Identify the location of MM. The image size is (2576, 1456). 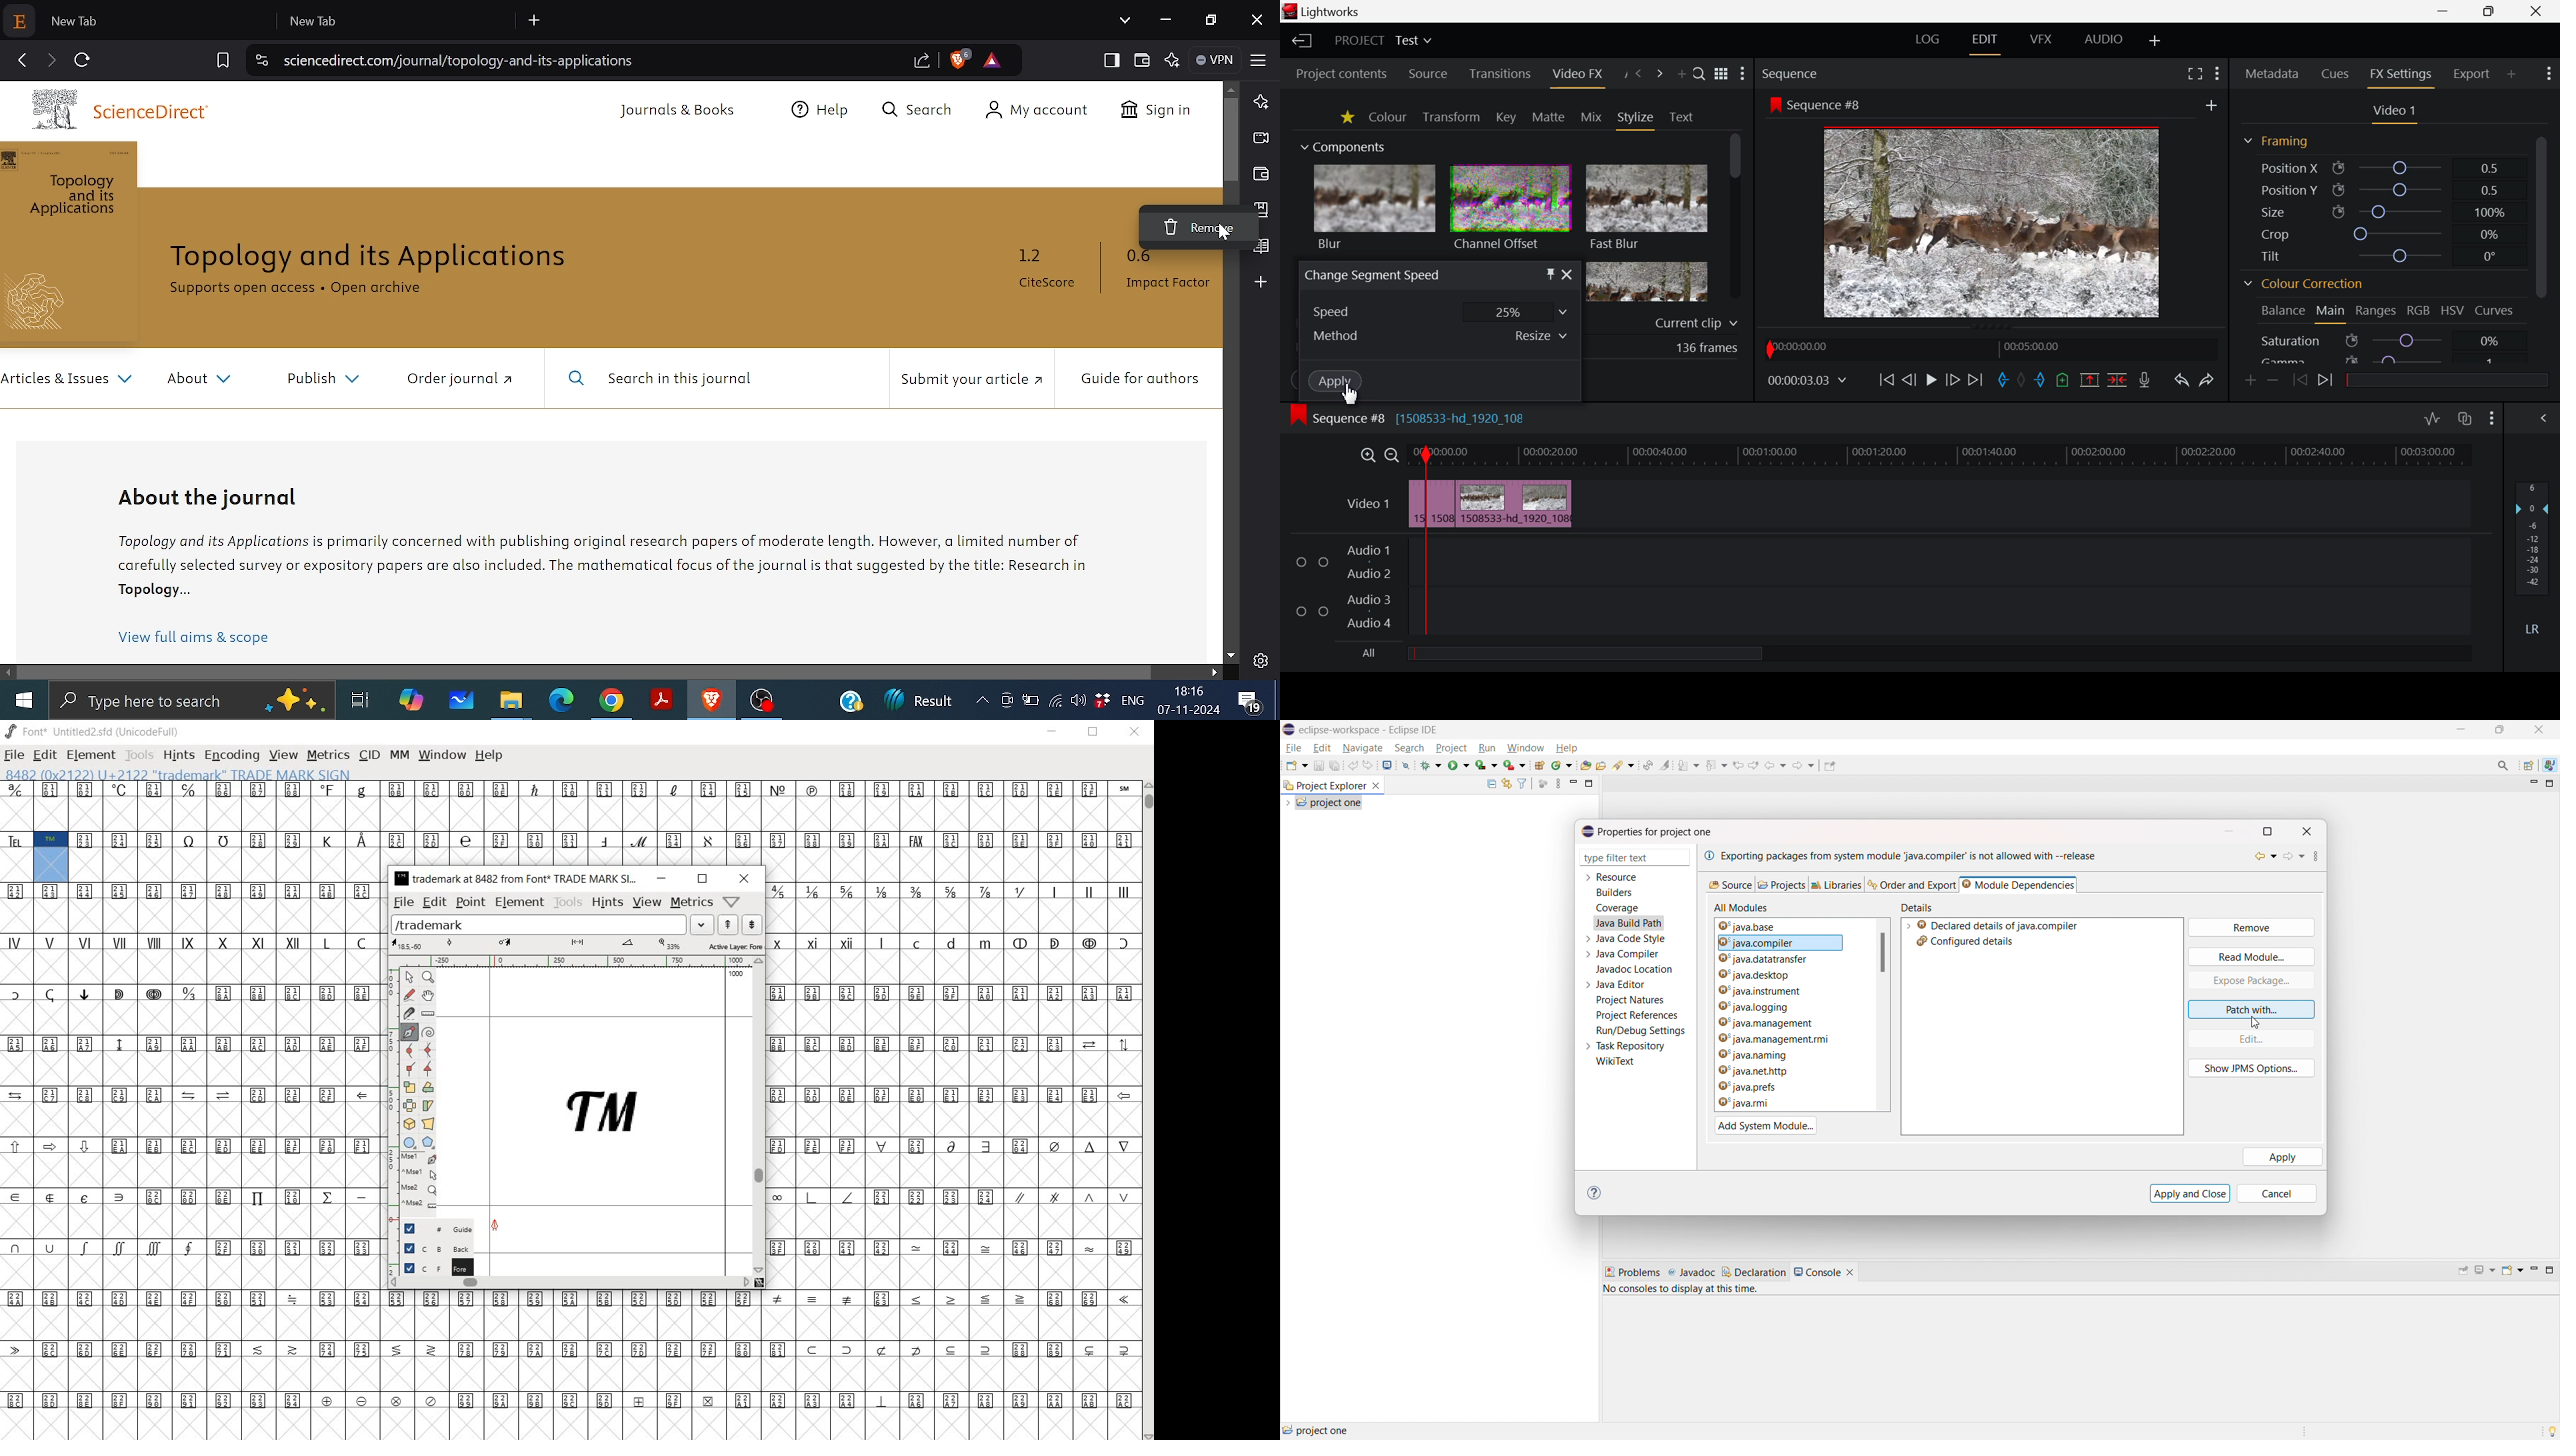
(399, 757).